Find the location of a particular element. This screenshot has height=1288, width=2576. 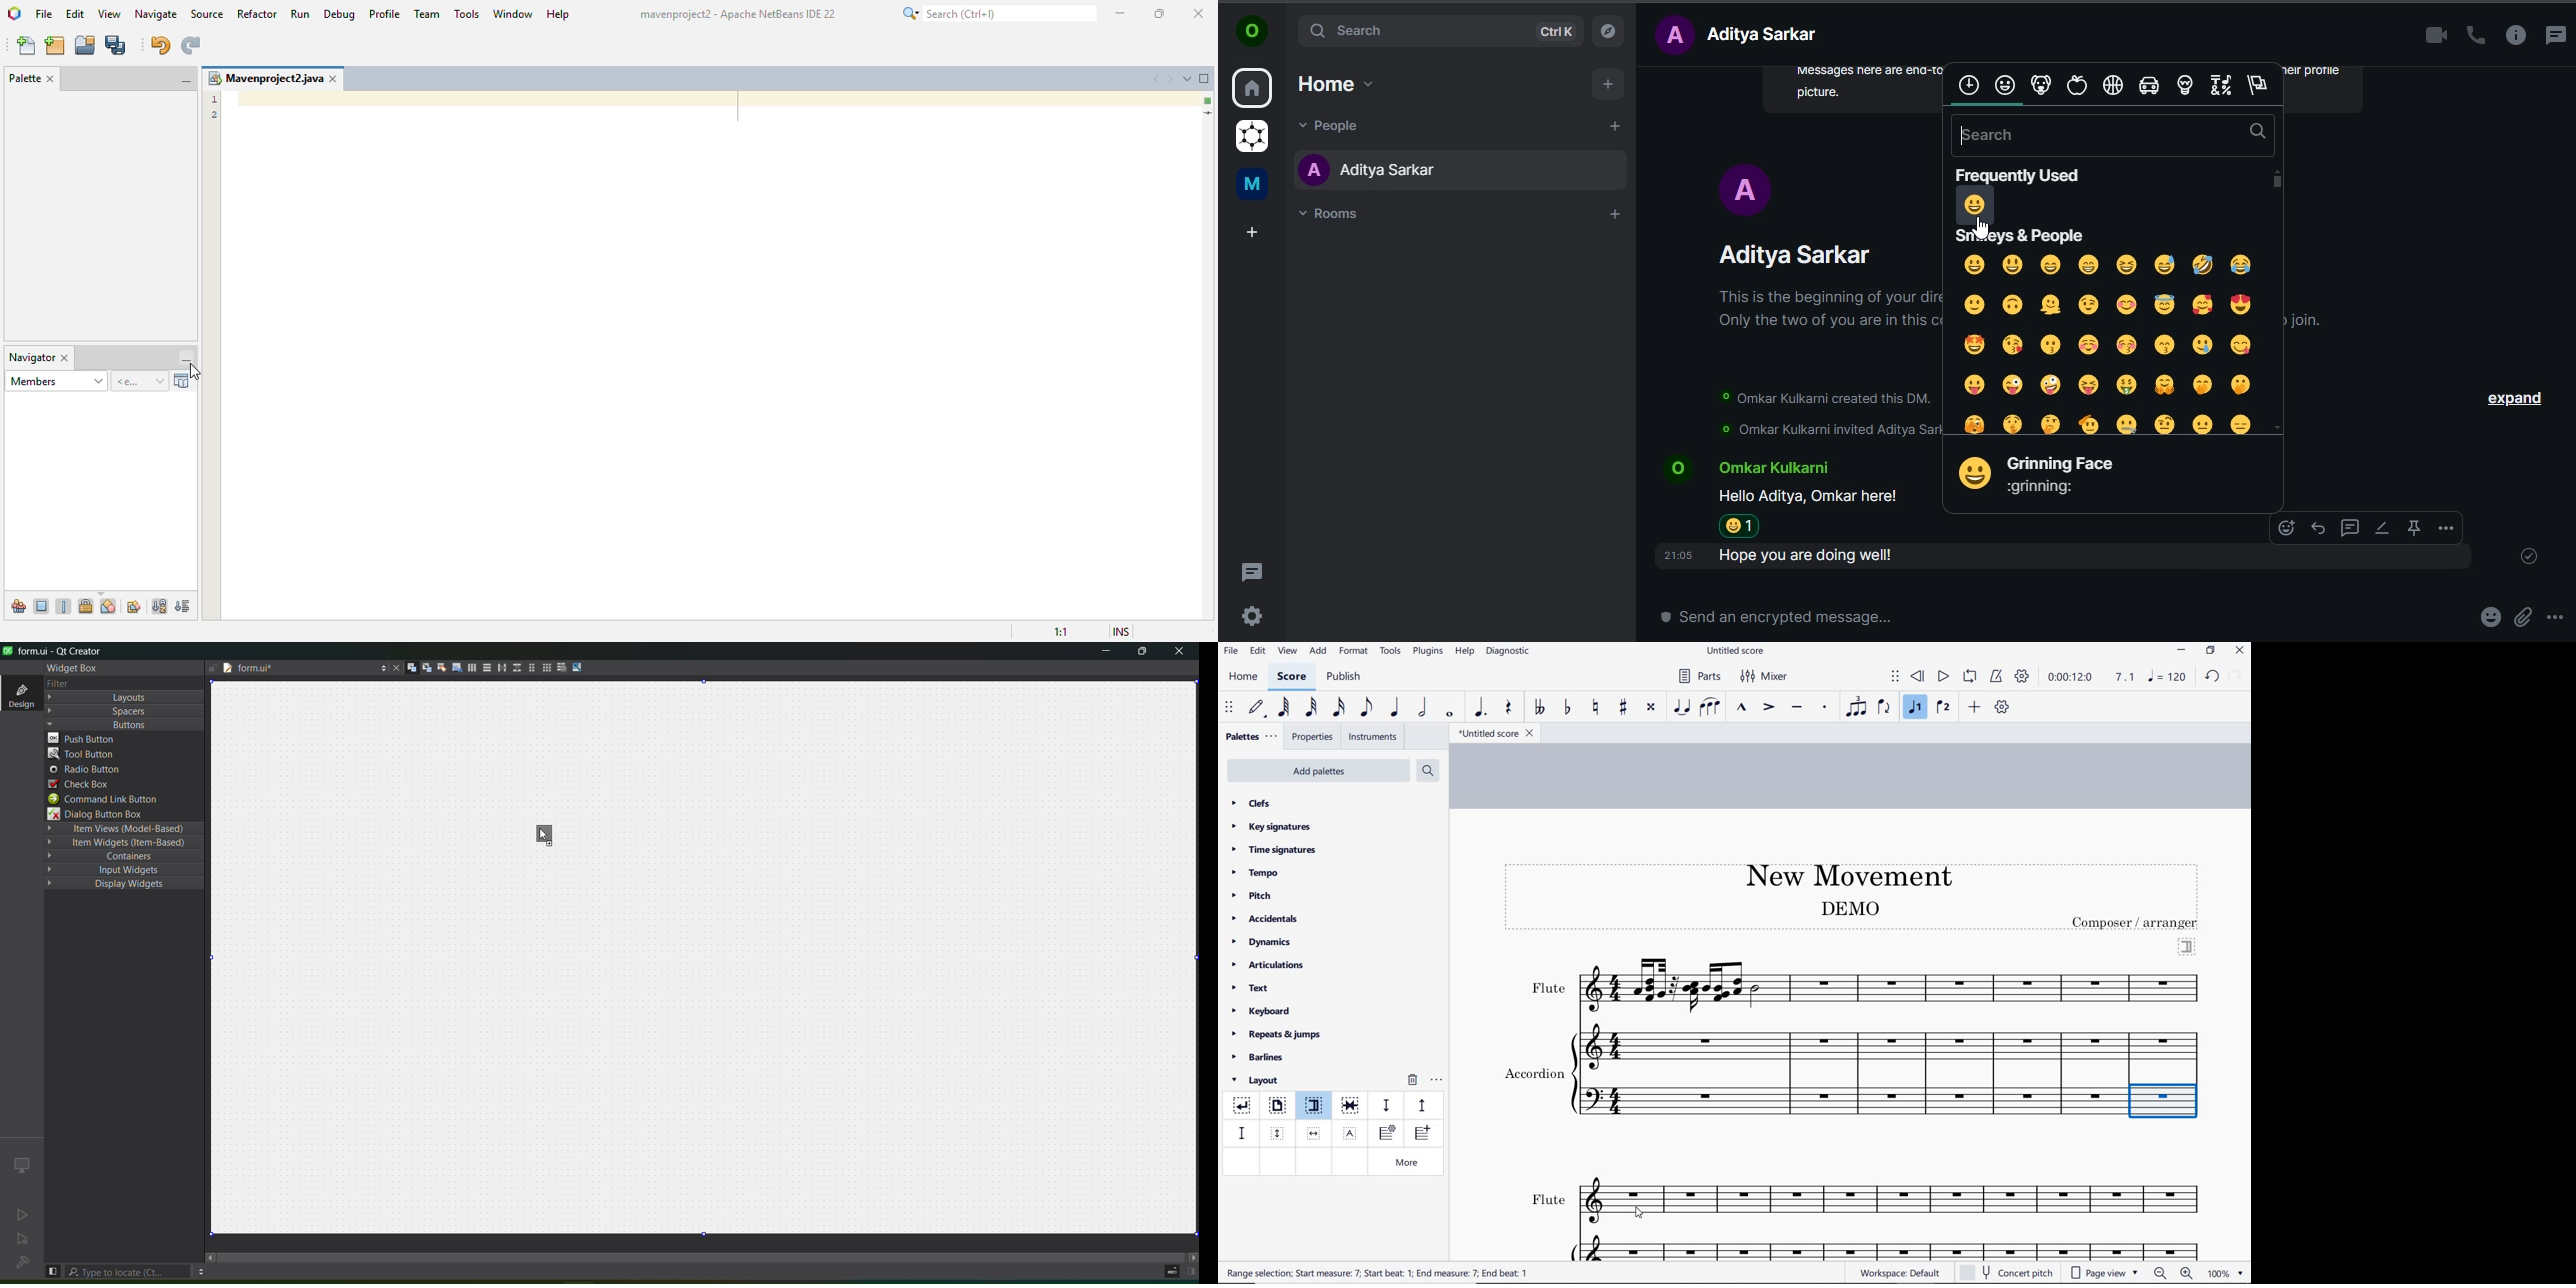

me is located at coordinates (1250, 184).